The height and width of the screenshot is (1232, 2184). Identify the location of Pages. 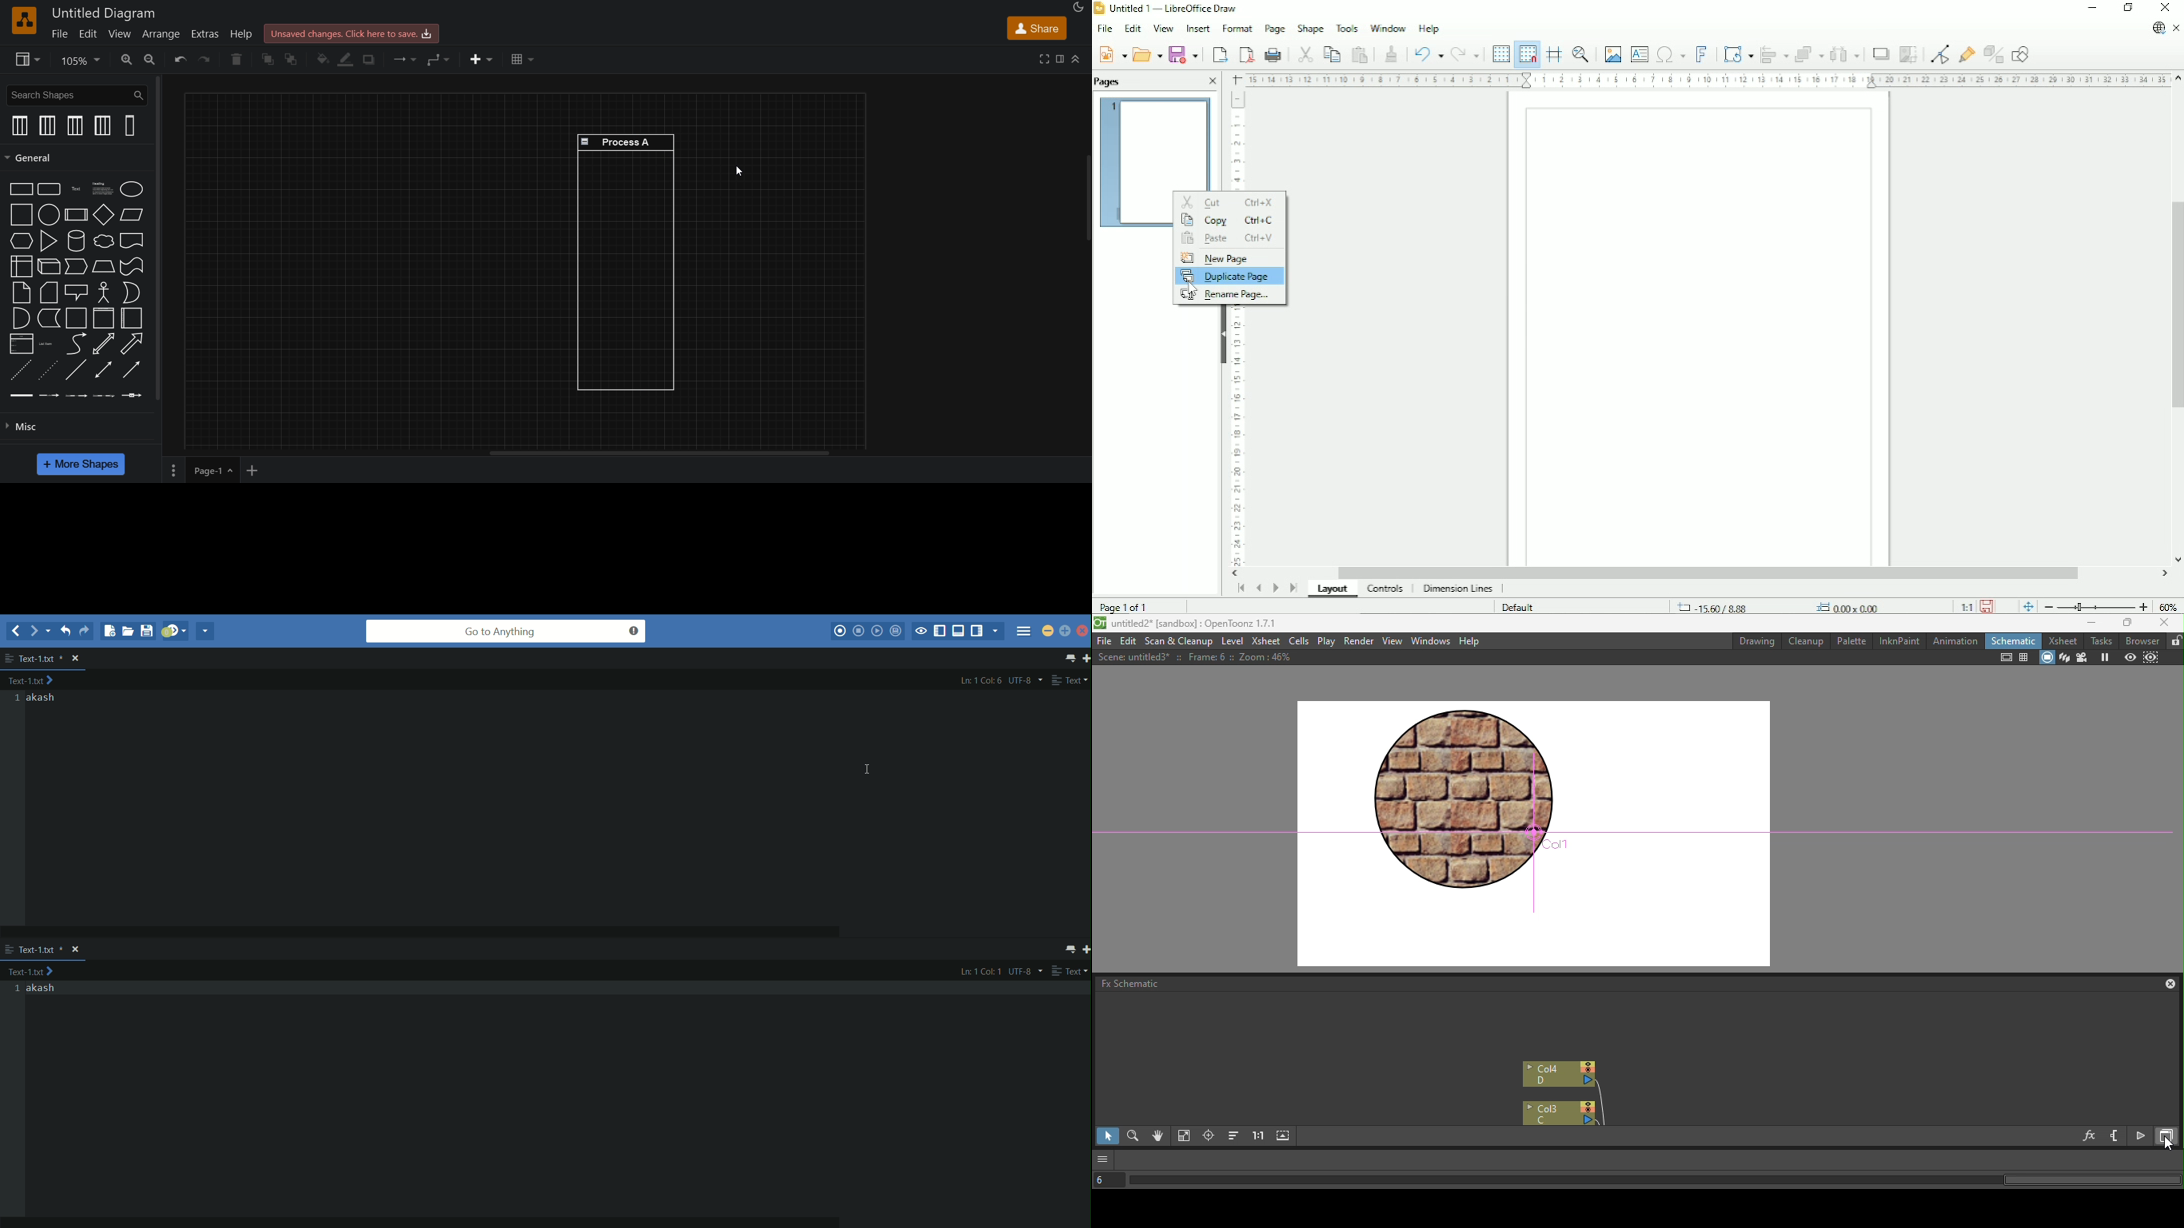
(1110, 81).